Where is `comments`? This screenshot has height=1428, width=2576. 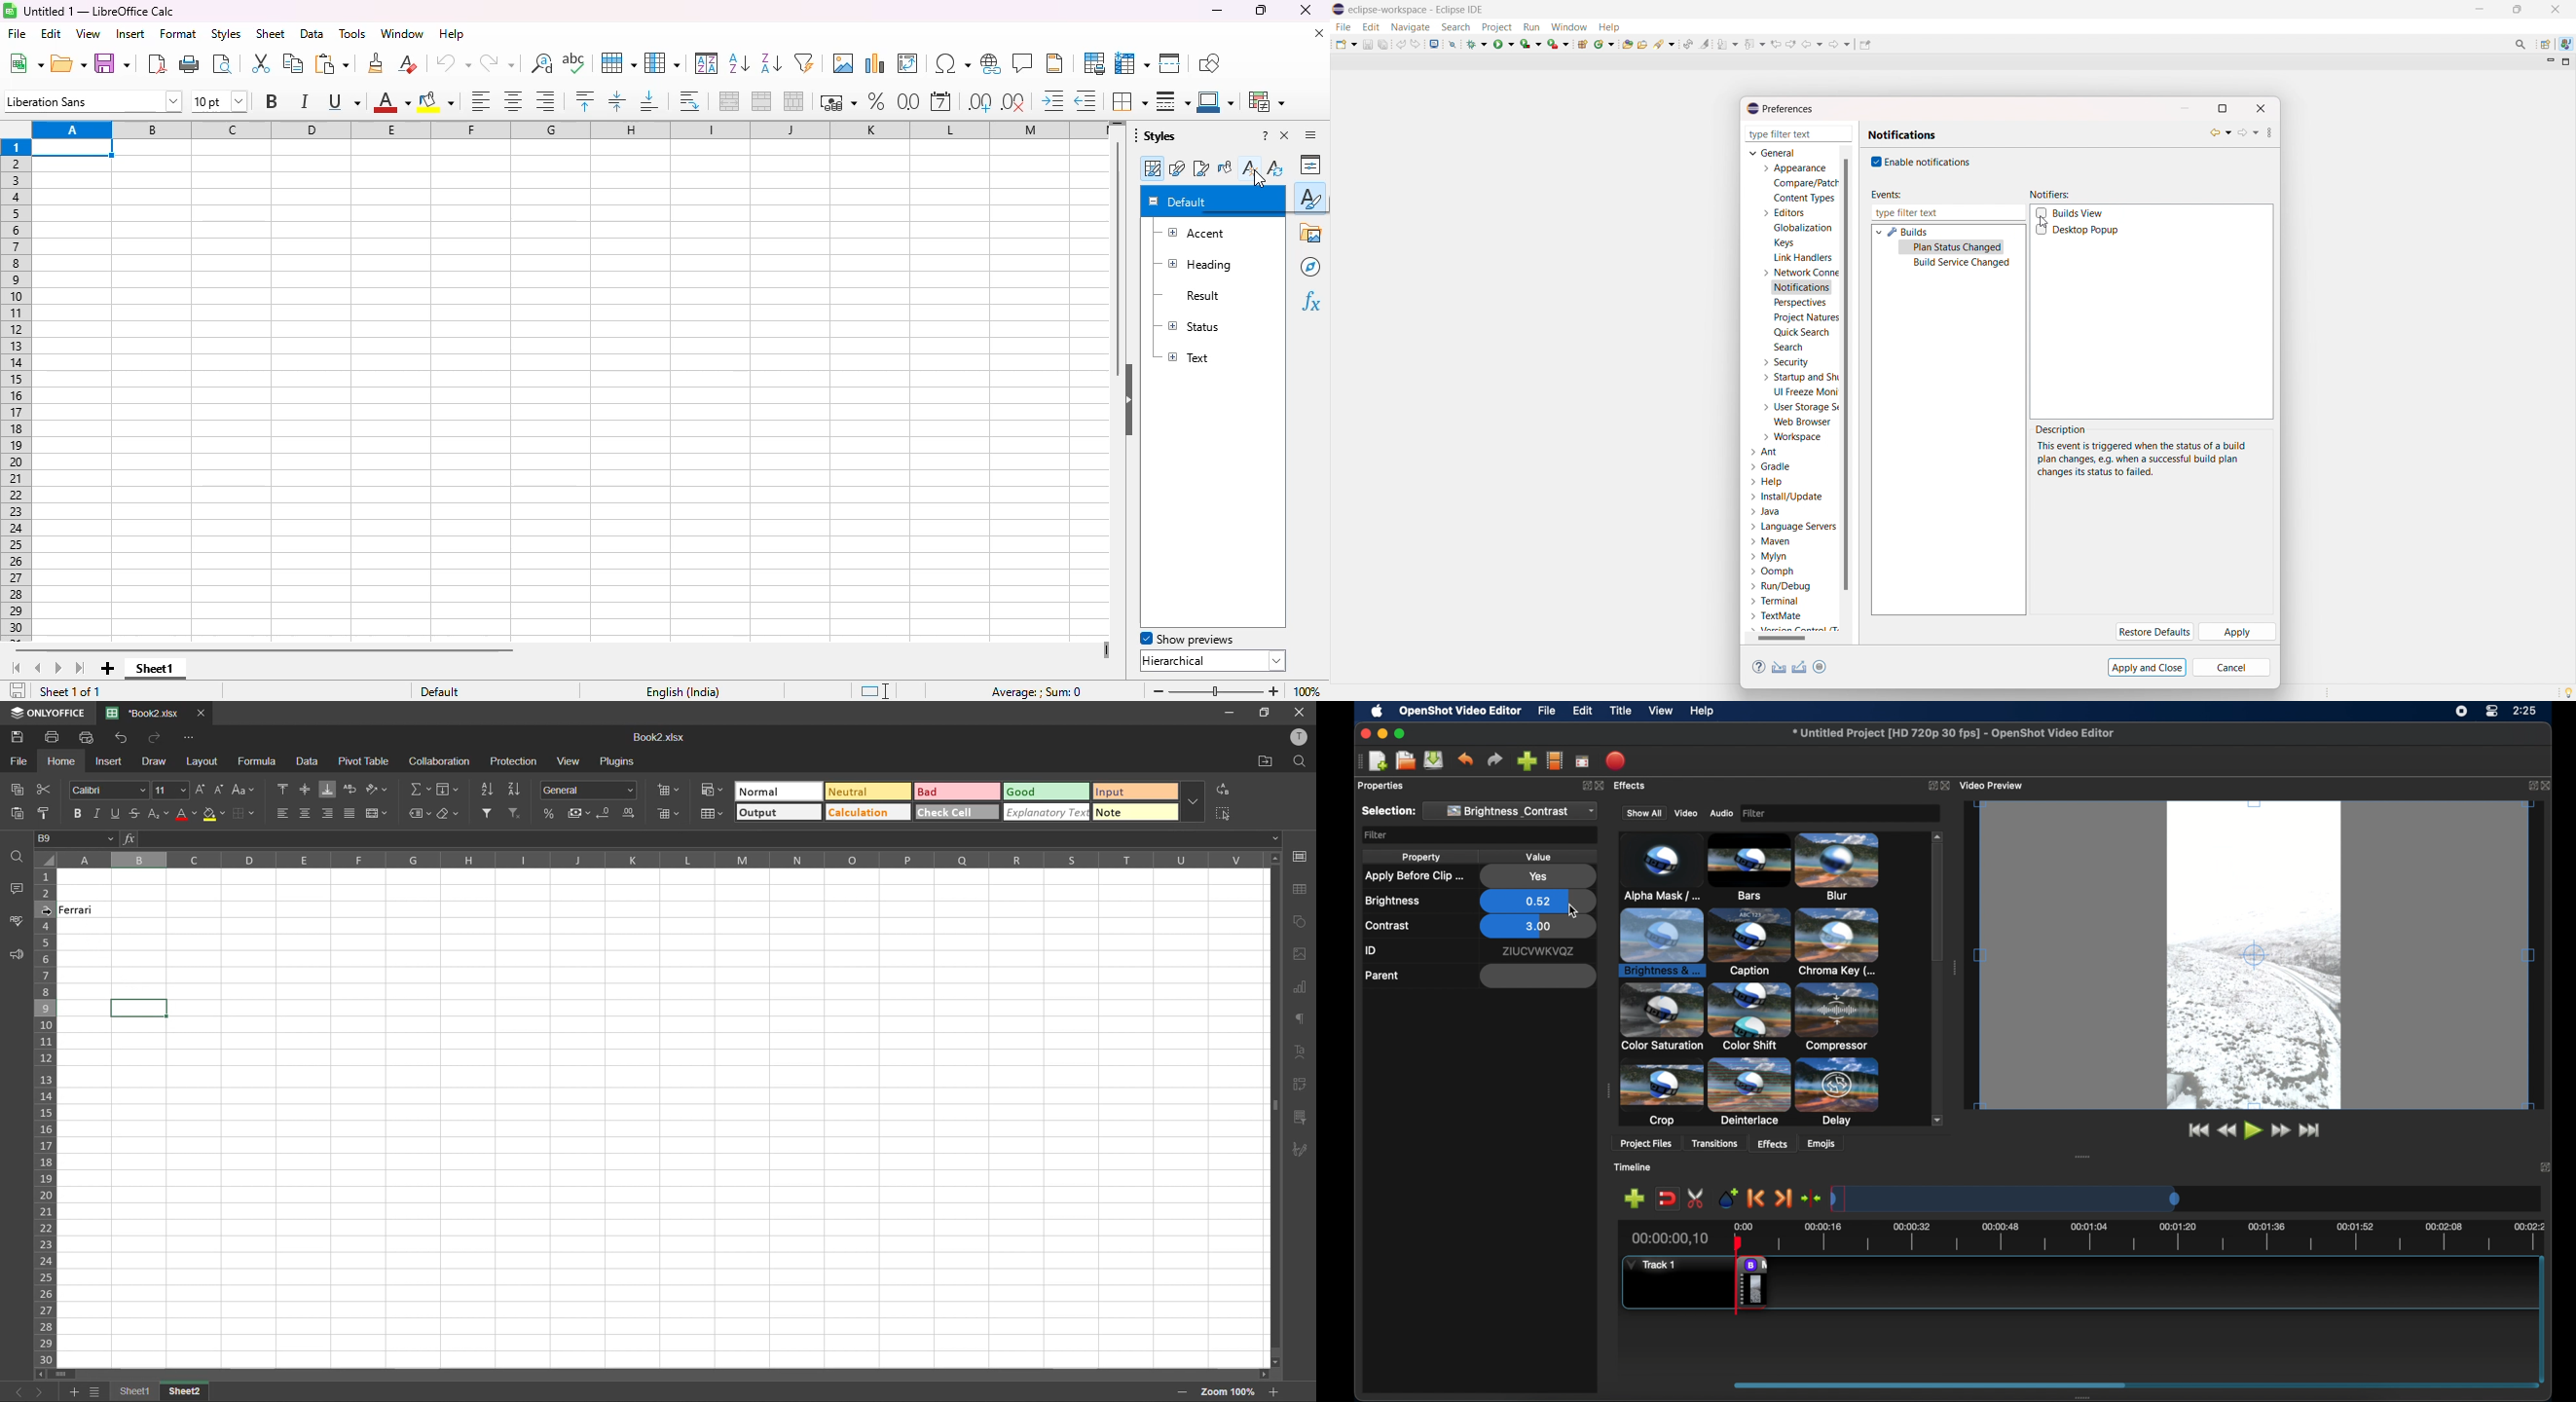
comments is located at coordinates (16, 888).